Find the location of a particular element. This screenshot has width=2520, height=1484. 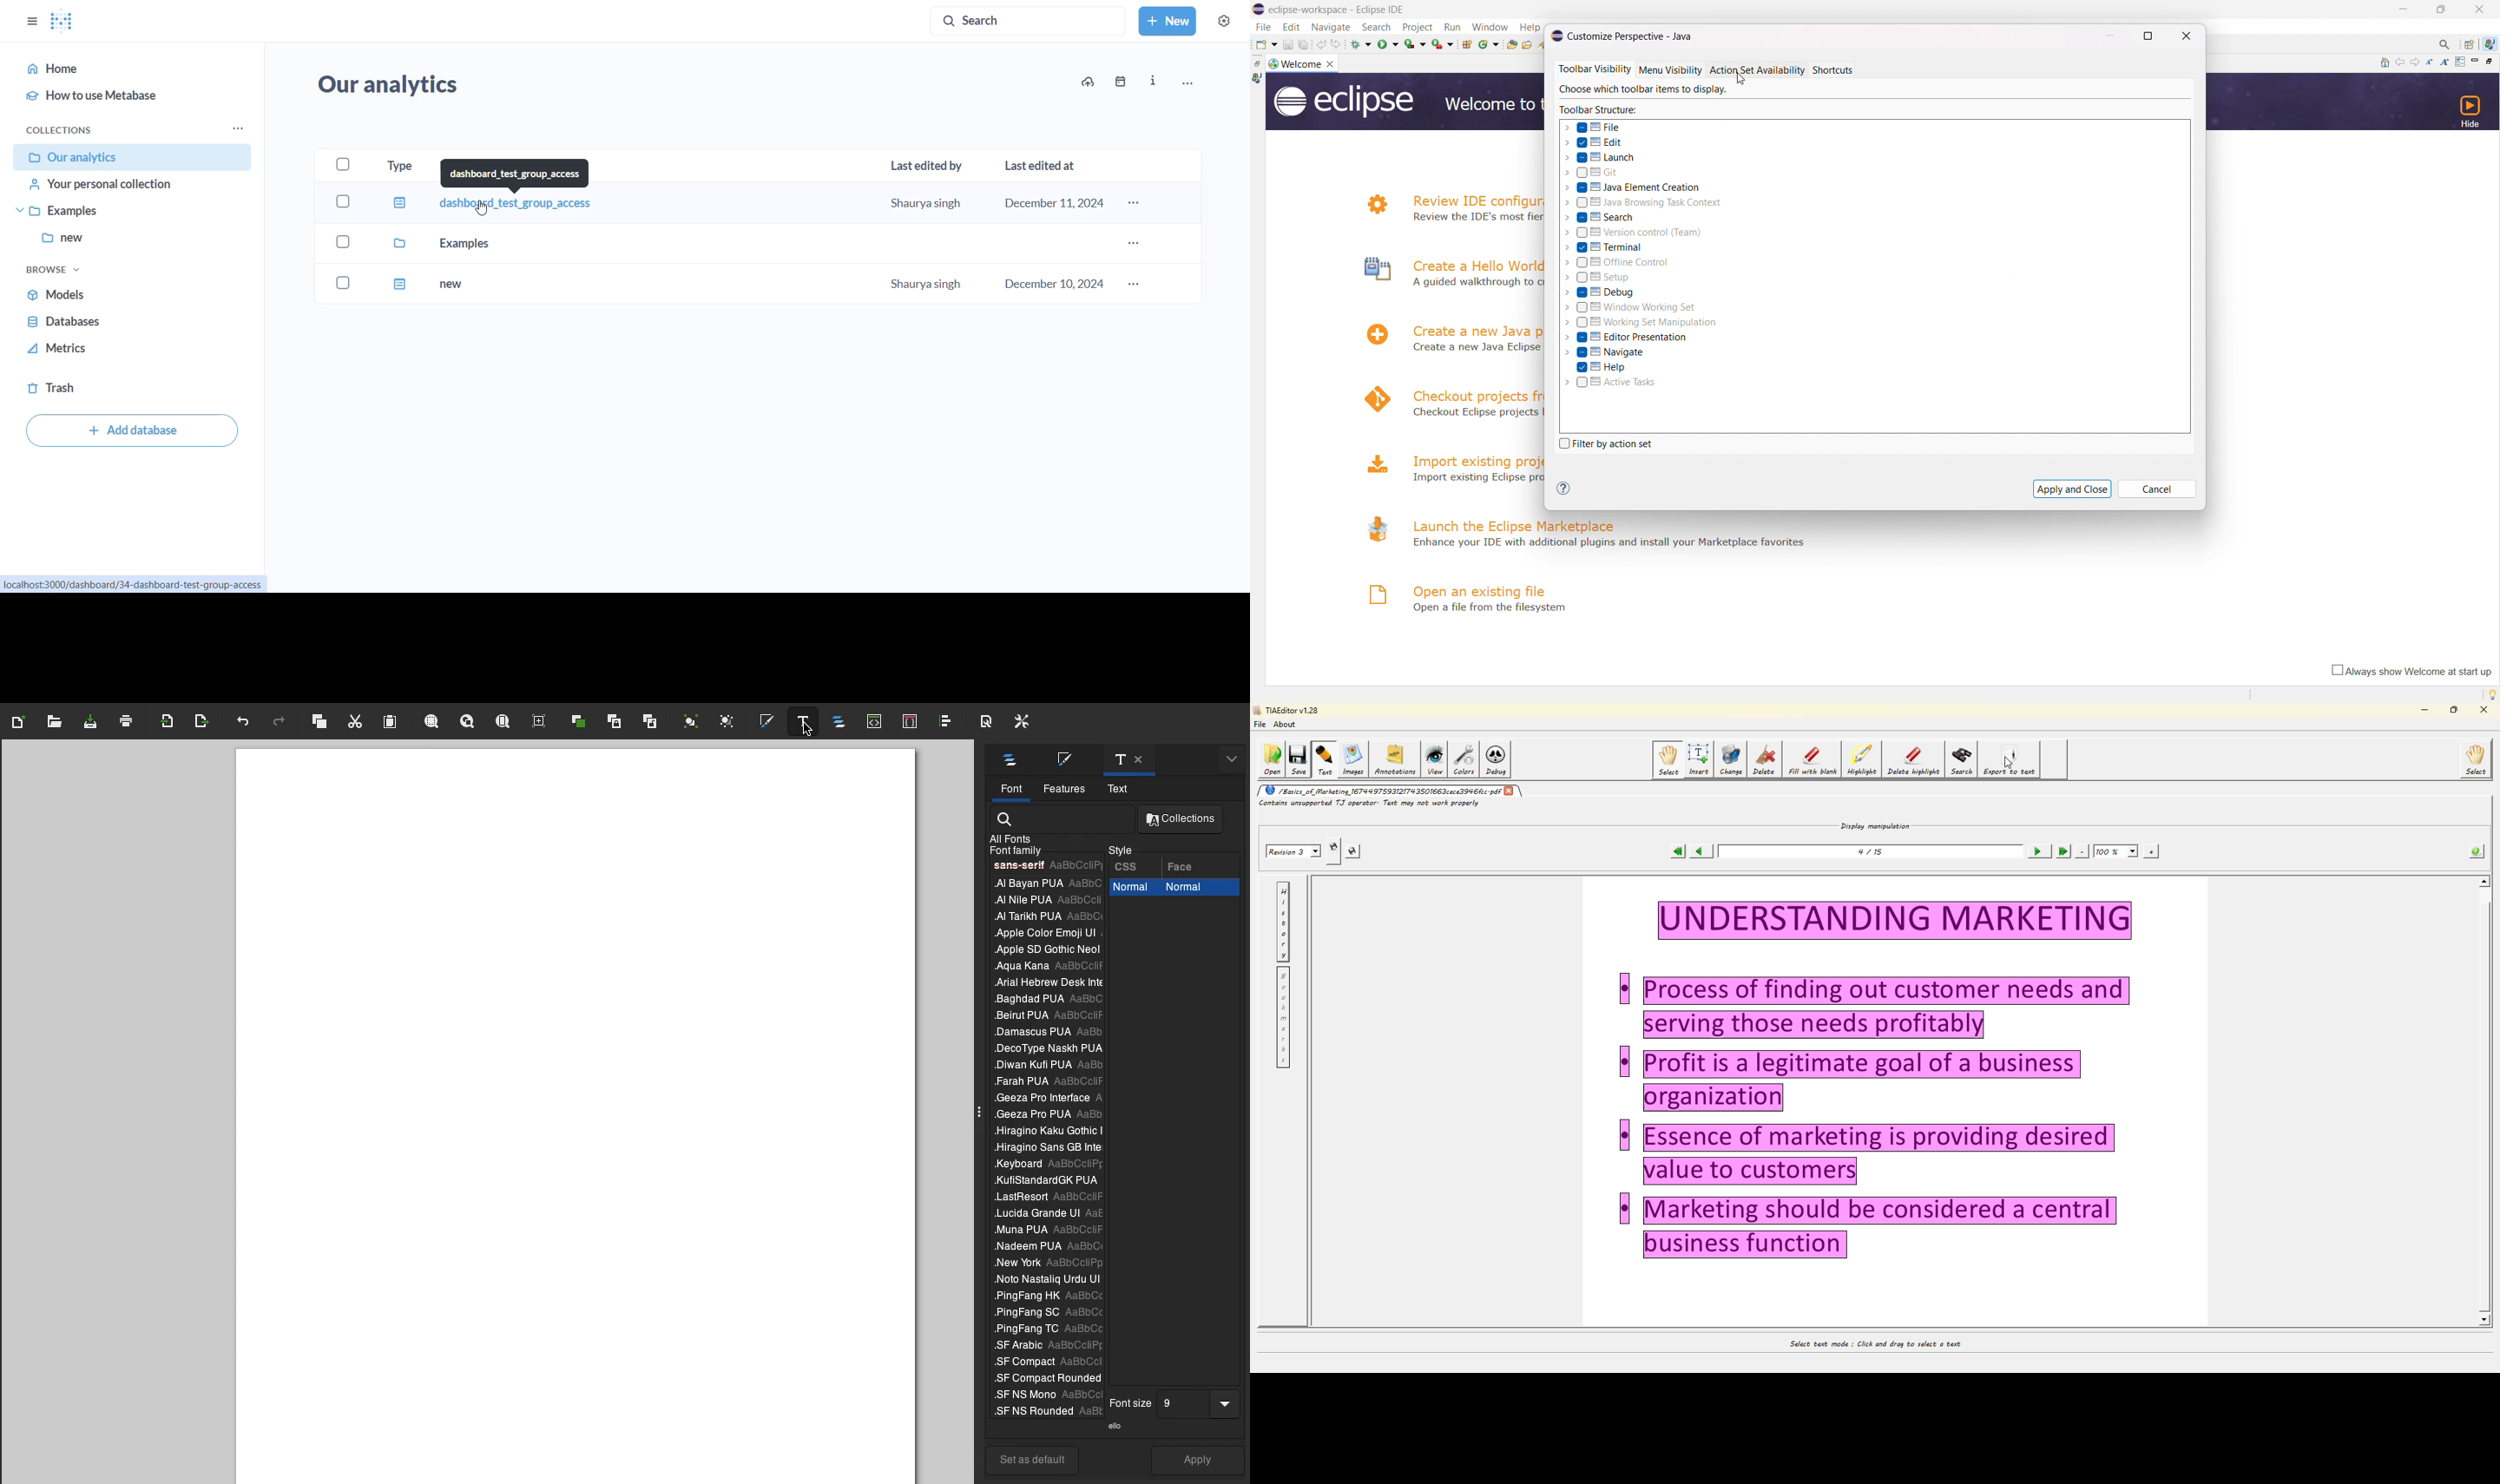

close is located at coordinates (2480, 10).